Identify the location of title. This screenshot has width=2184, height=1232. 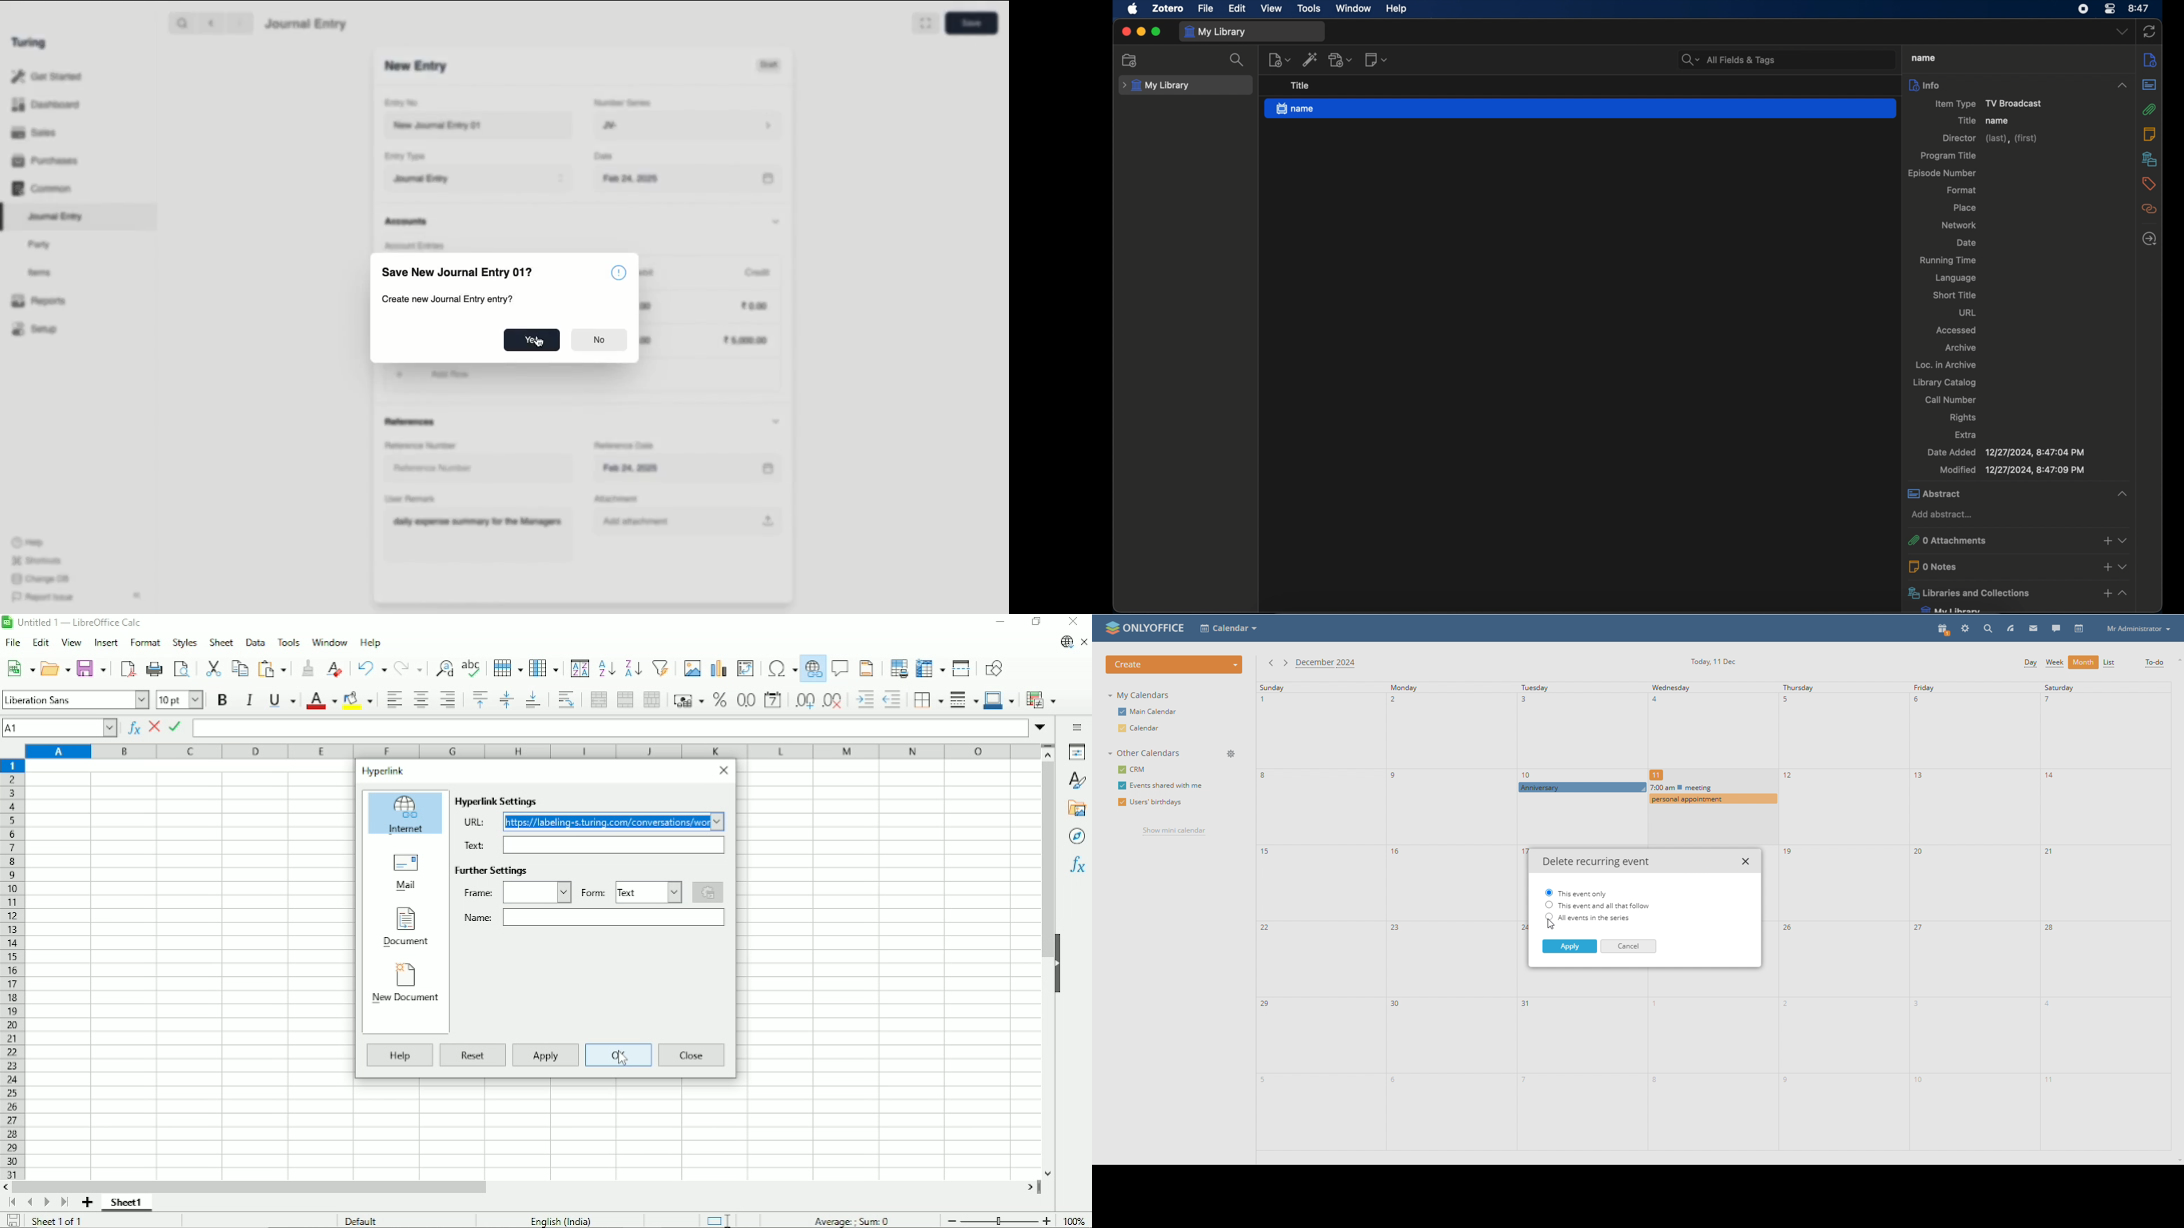
(1965, 120).